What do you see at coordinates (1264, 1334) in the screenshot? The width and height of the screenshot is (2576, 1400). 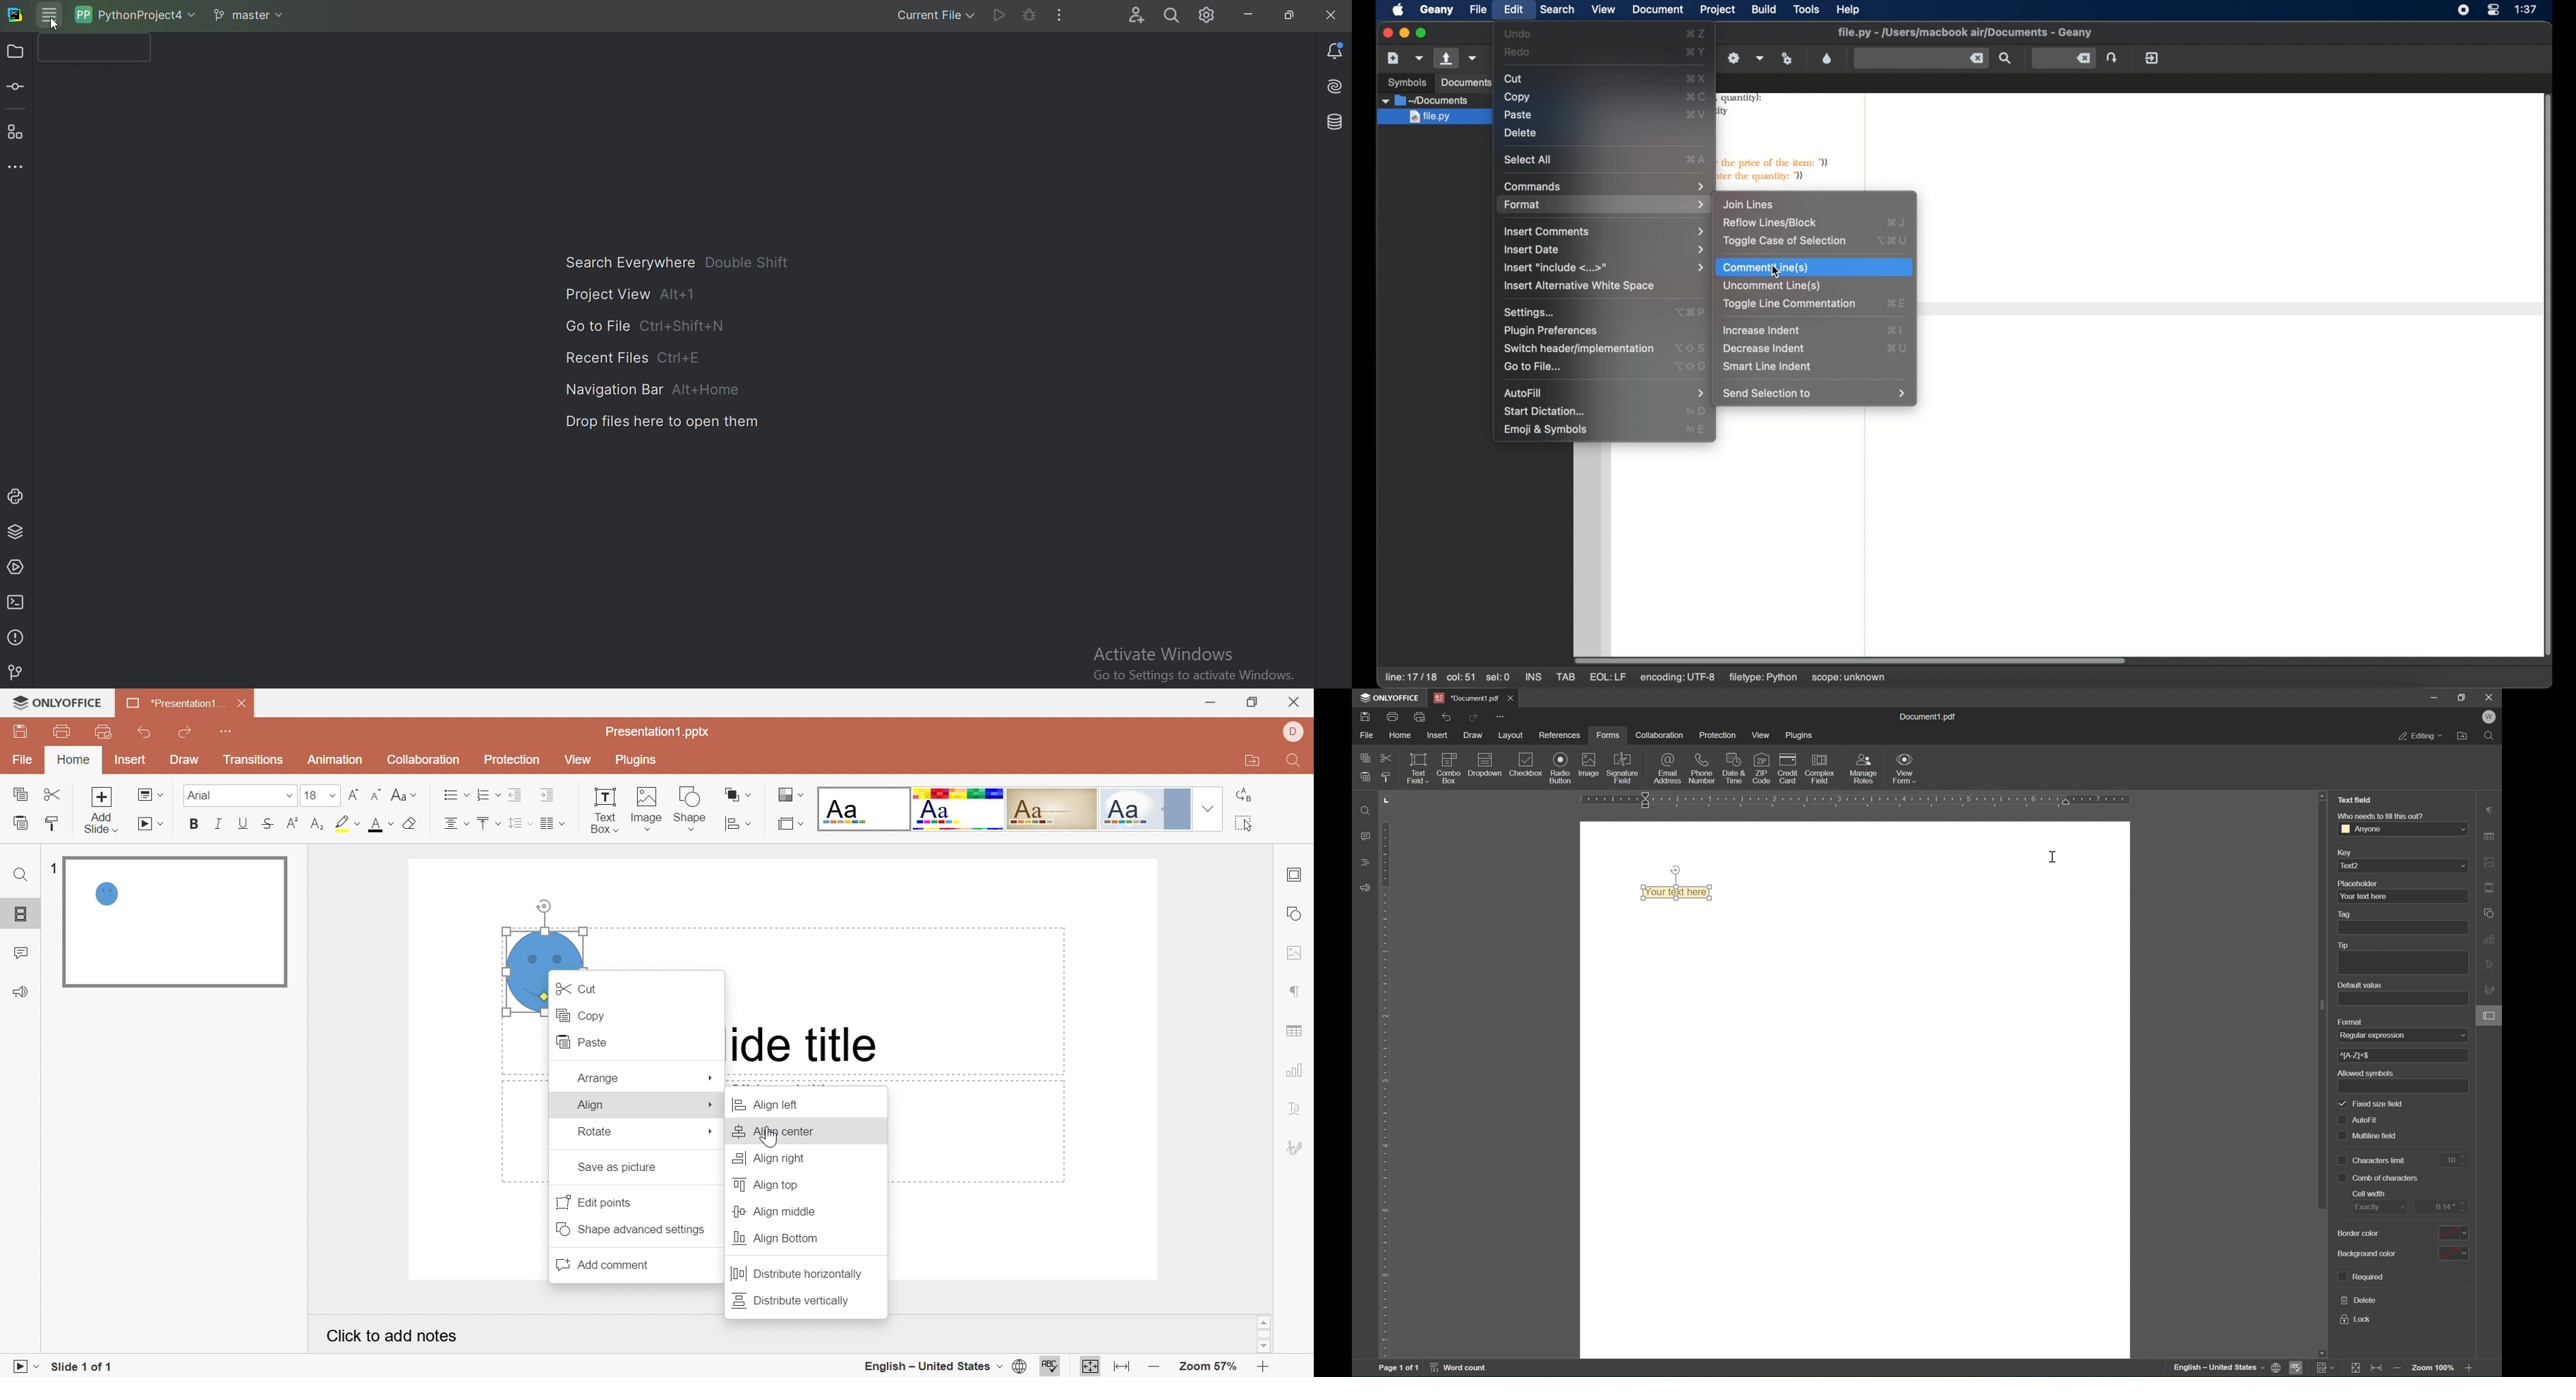 I see `Scroll Bar` at bounding box center [1264, 1334].